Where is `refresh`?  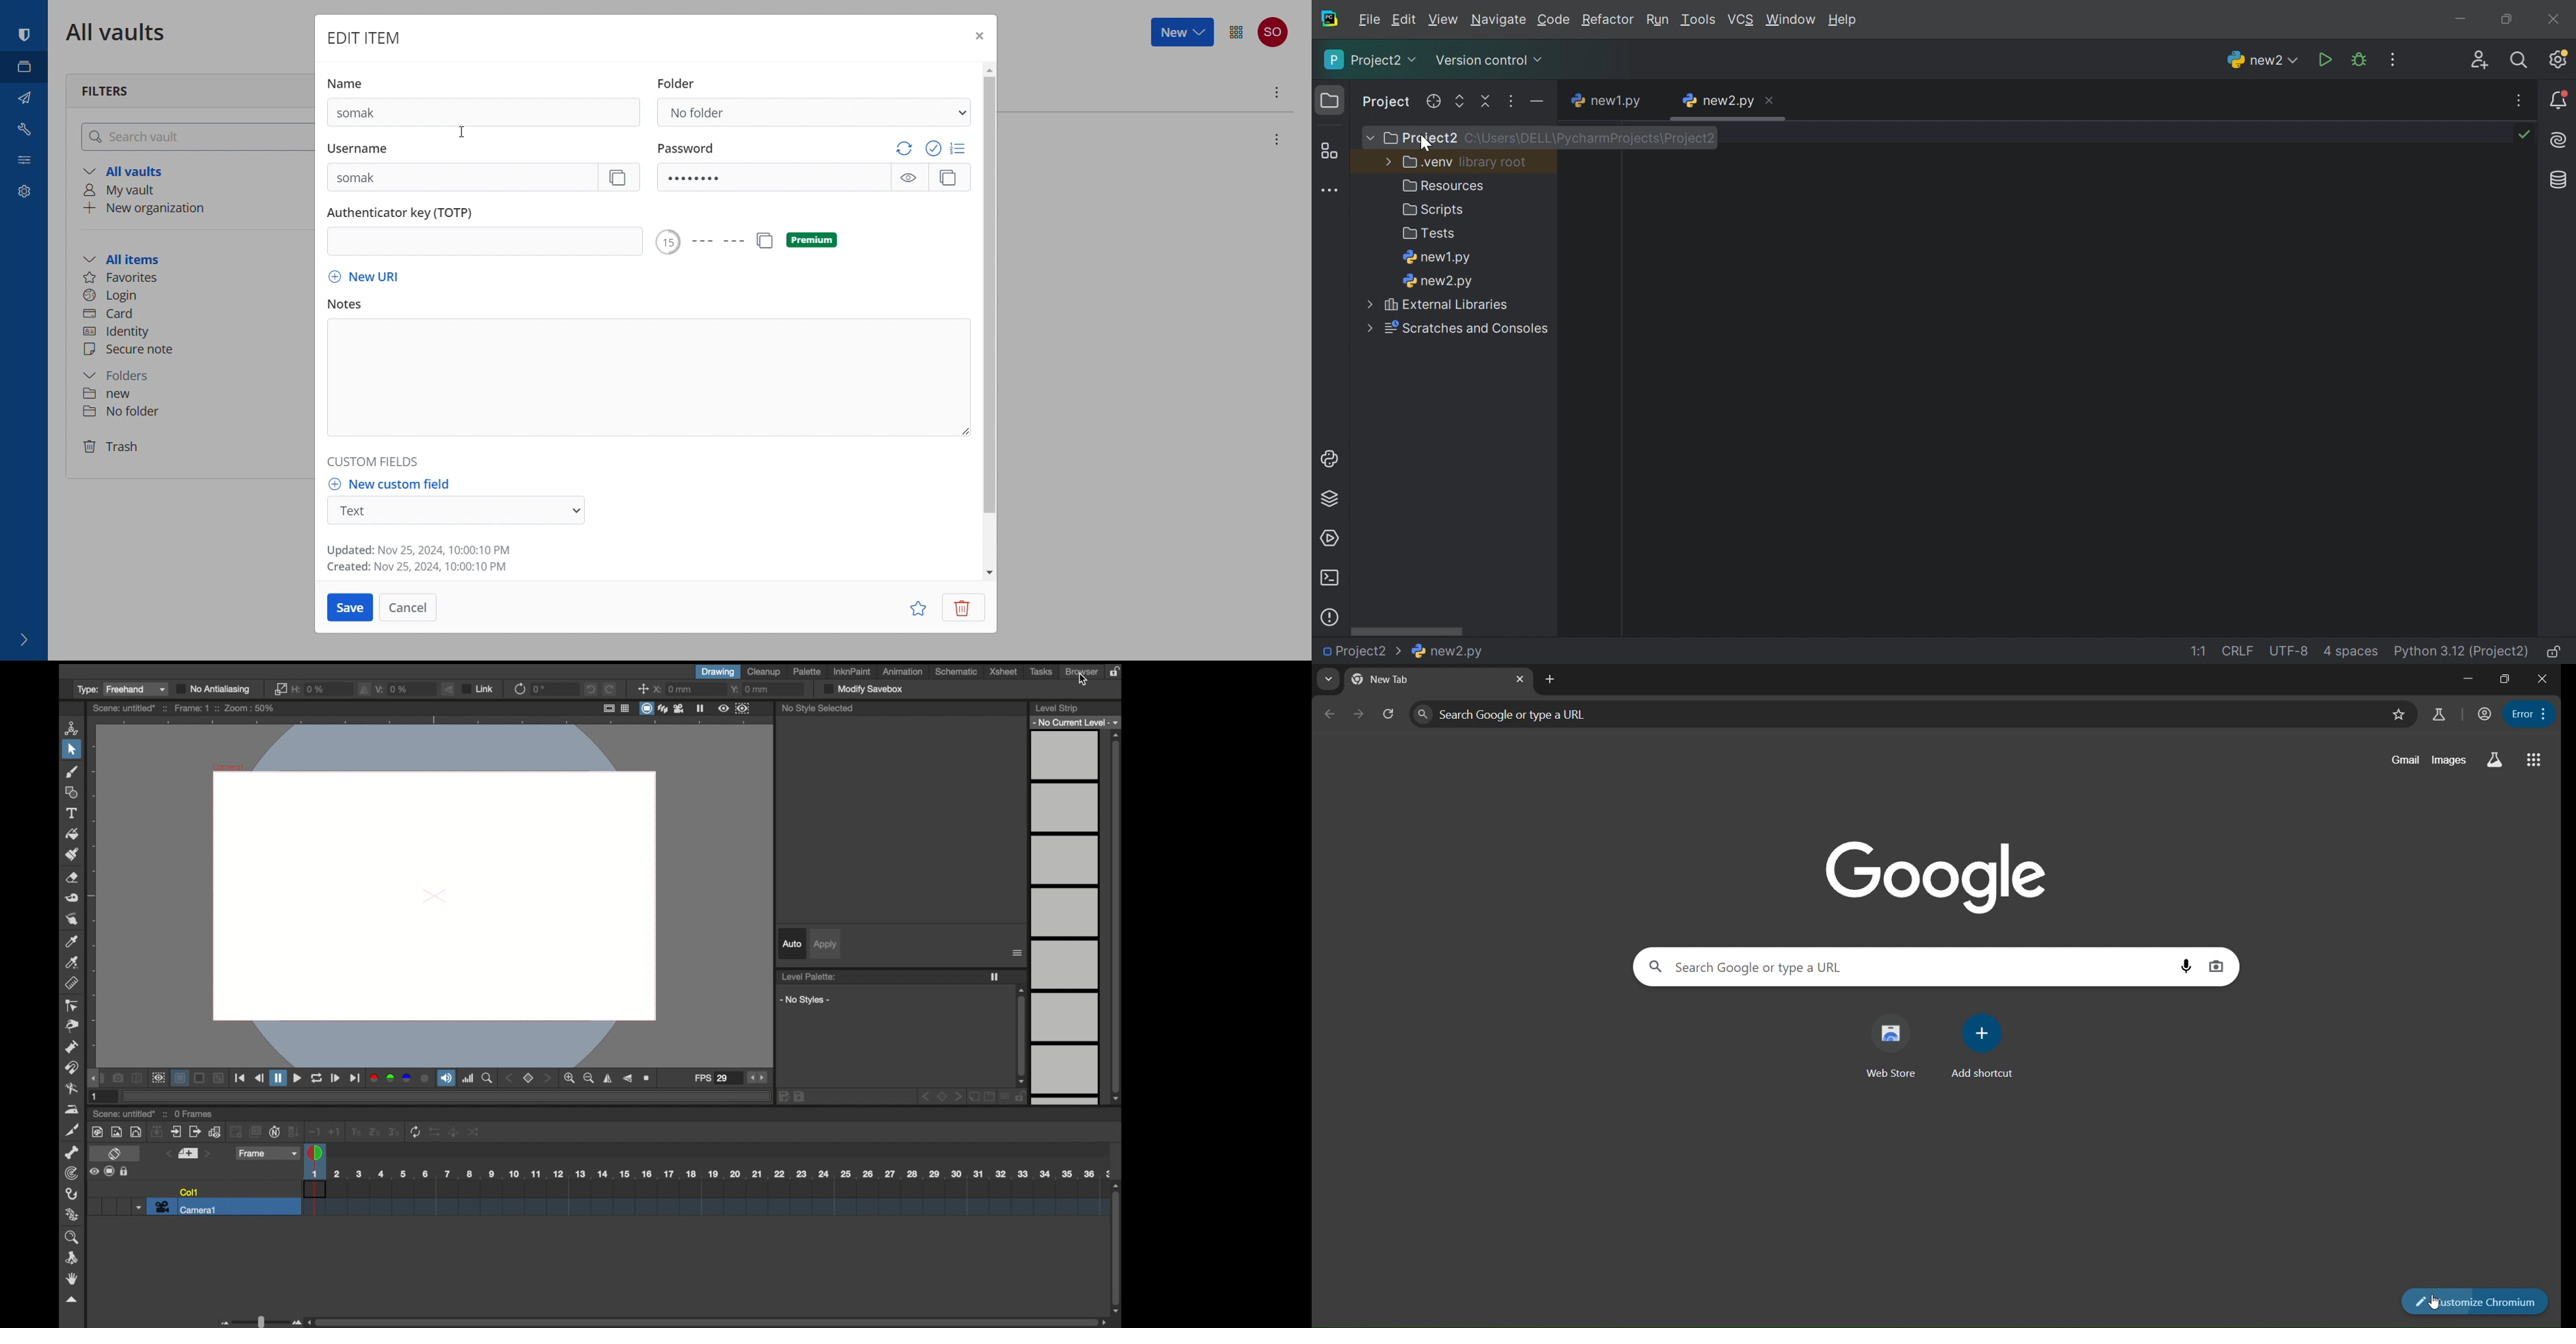 refresh is located at coordinates (519, 689).